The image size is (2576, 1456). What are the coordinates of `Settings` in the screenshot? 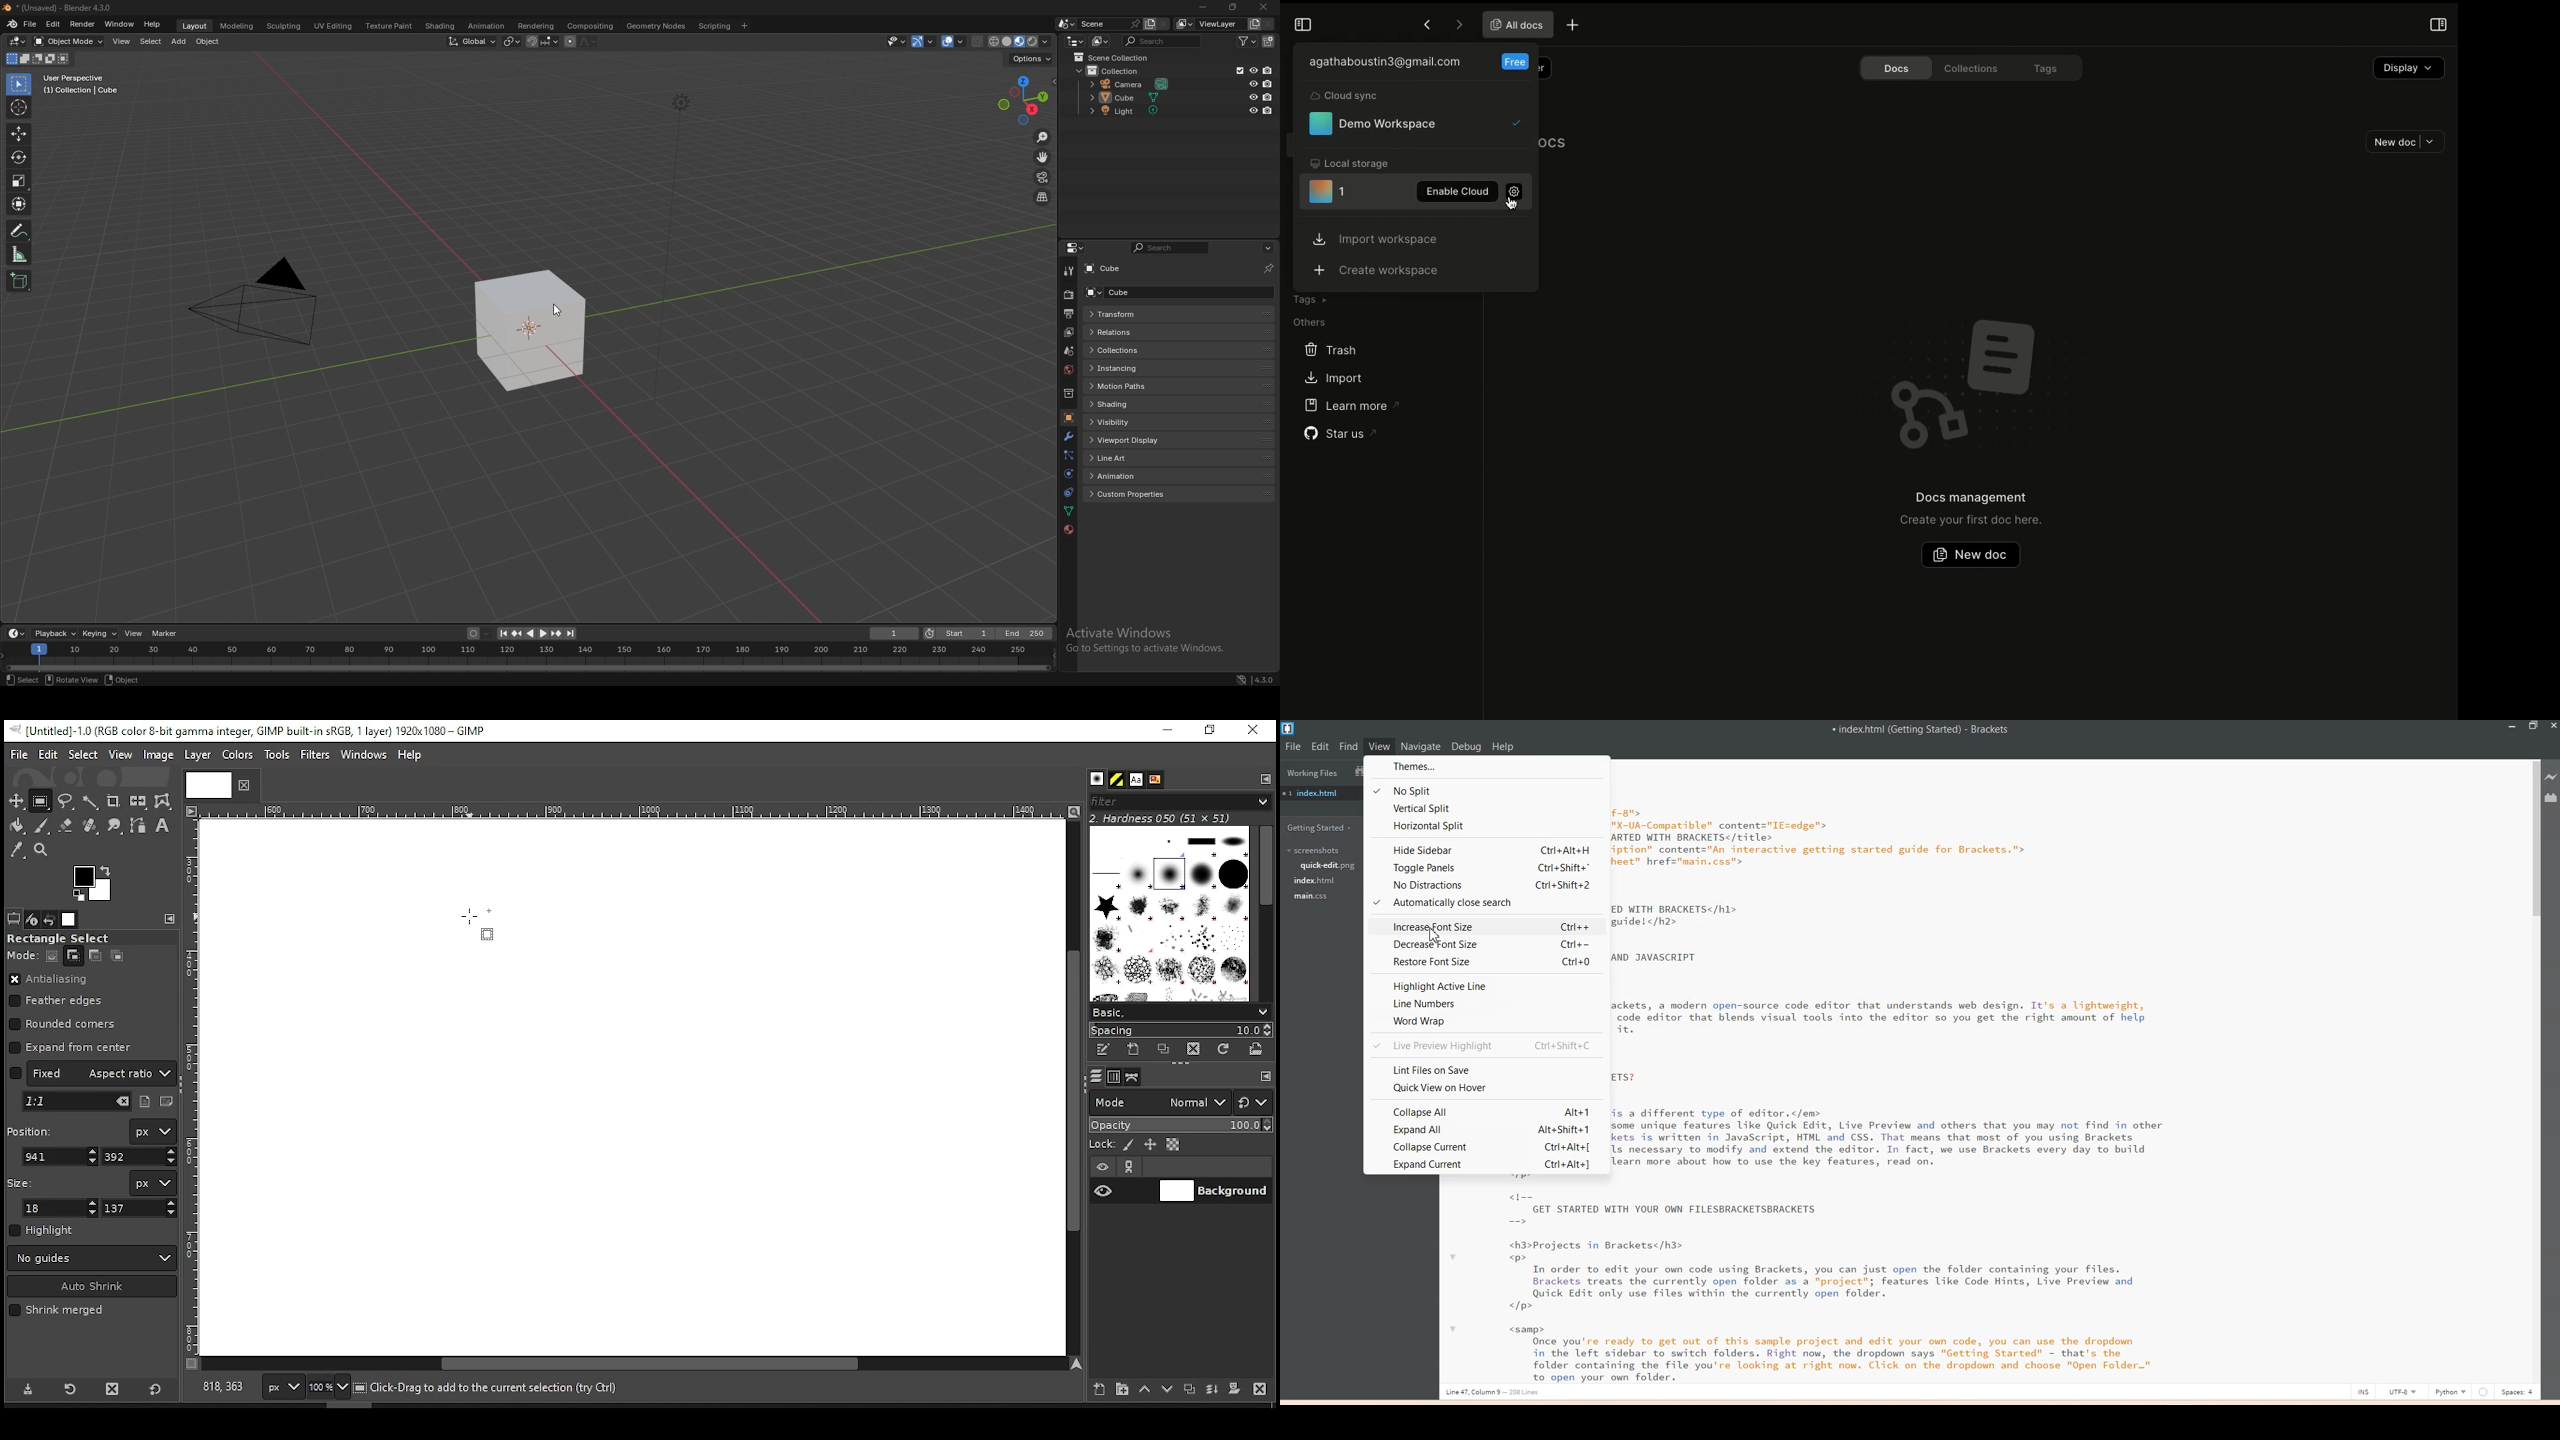 It's located at (1513, 196).